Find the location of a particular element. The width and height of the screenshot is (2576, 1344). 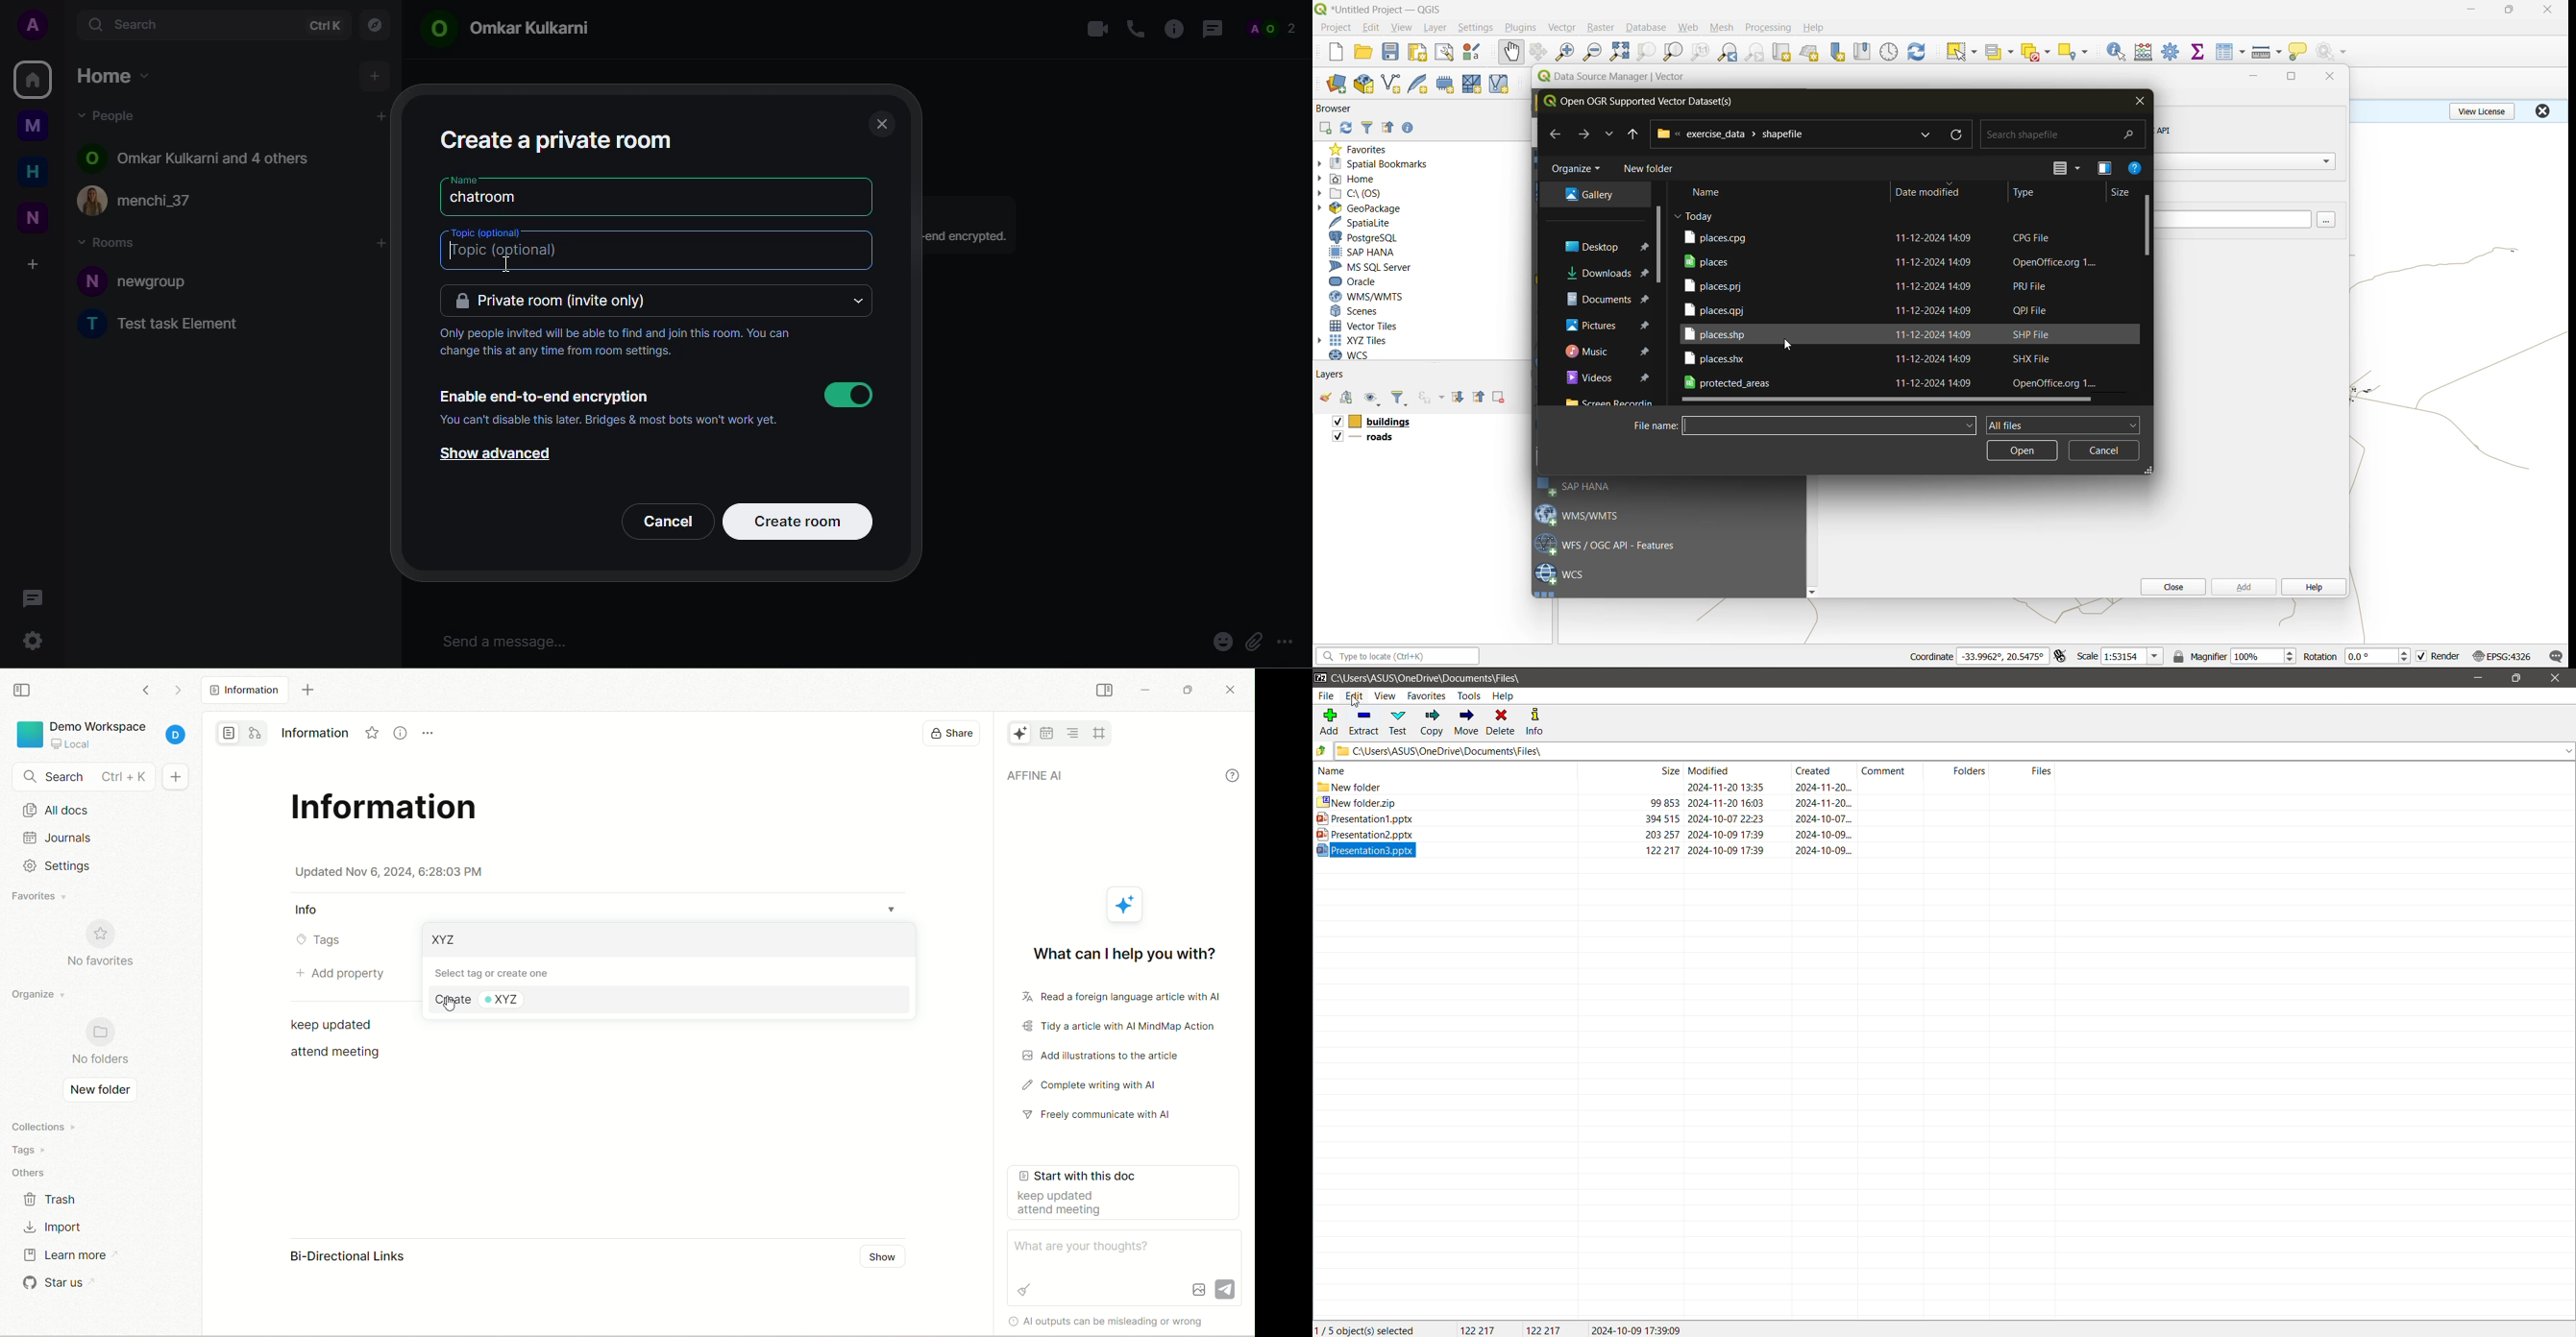

cursor is located at coordinates (1353, 702).